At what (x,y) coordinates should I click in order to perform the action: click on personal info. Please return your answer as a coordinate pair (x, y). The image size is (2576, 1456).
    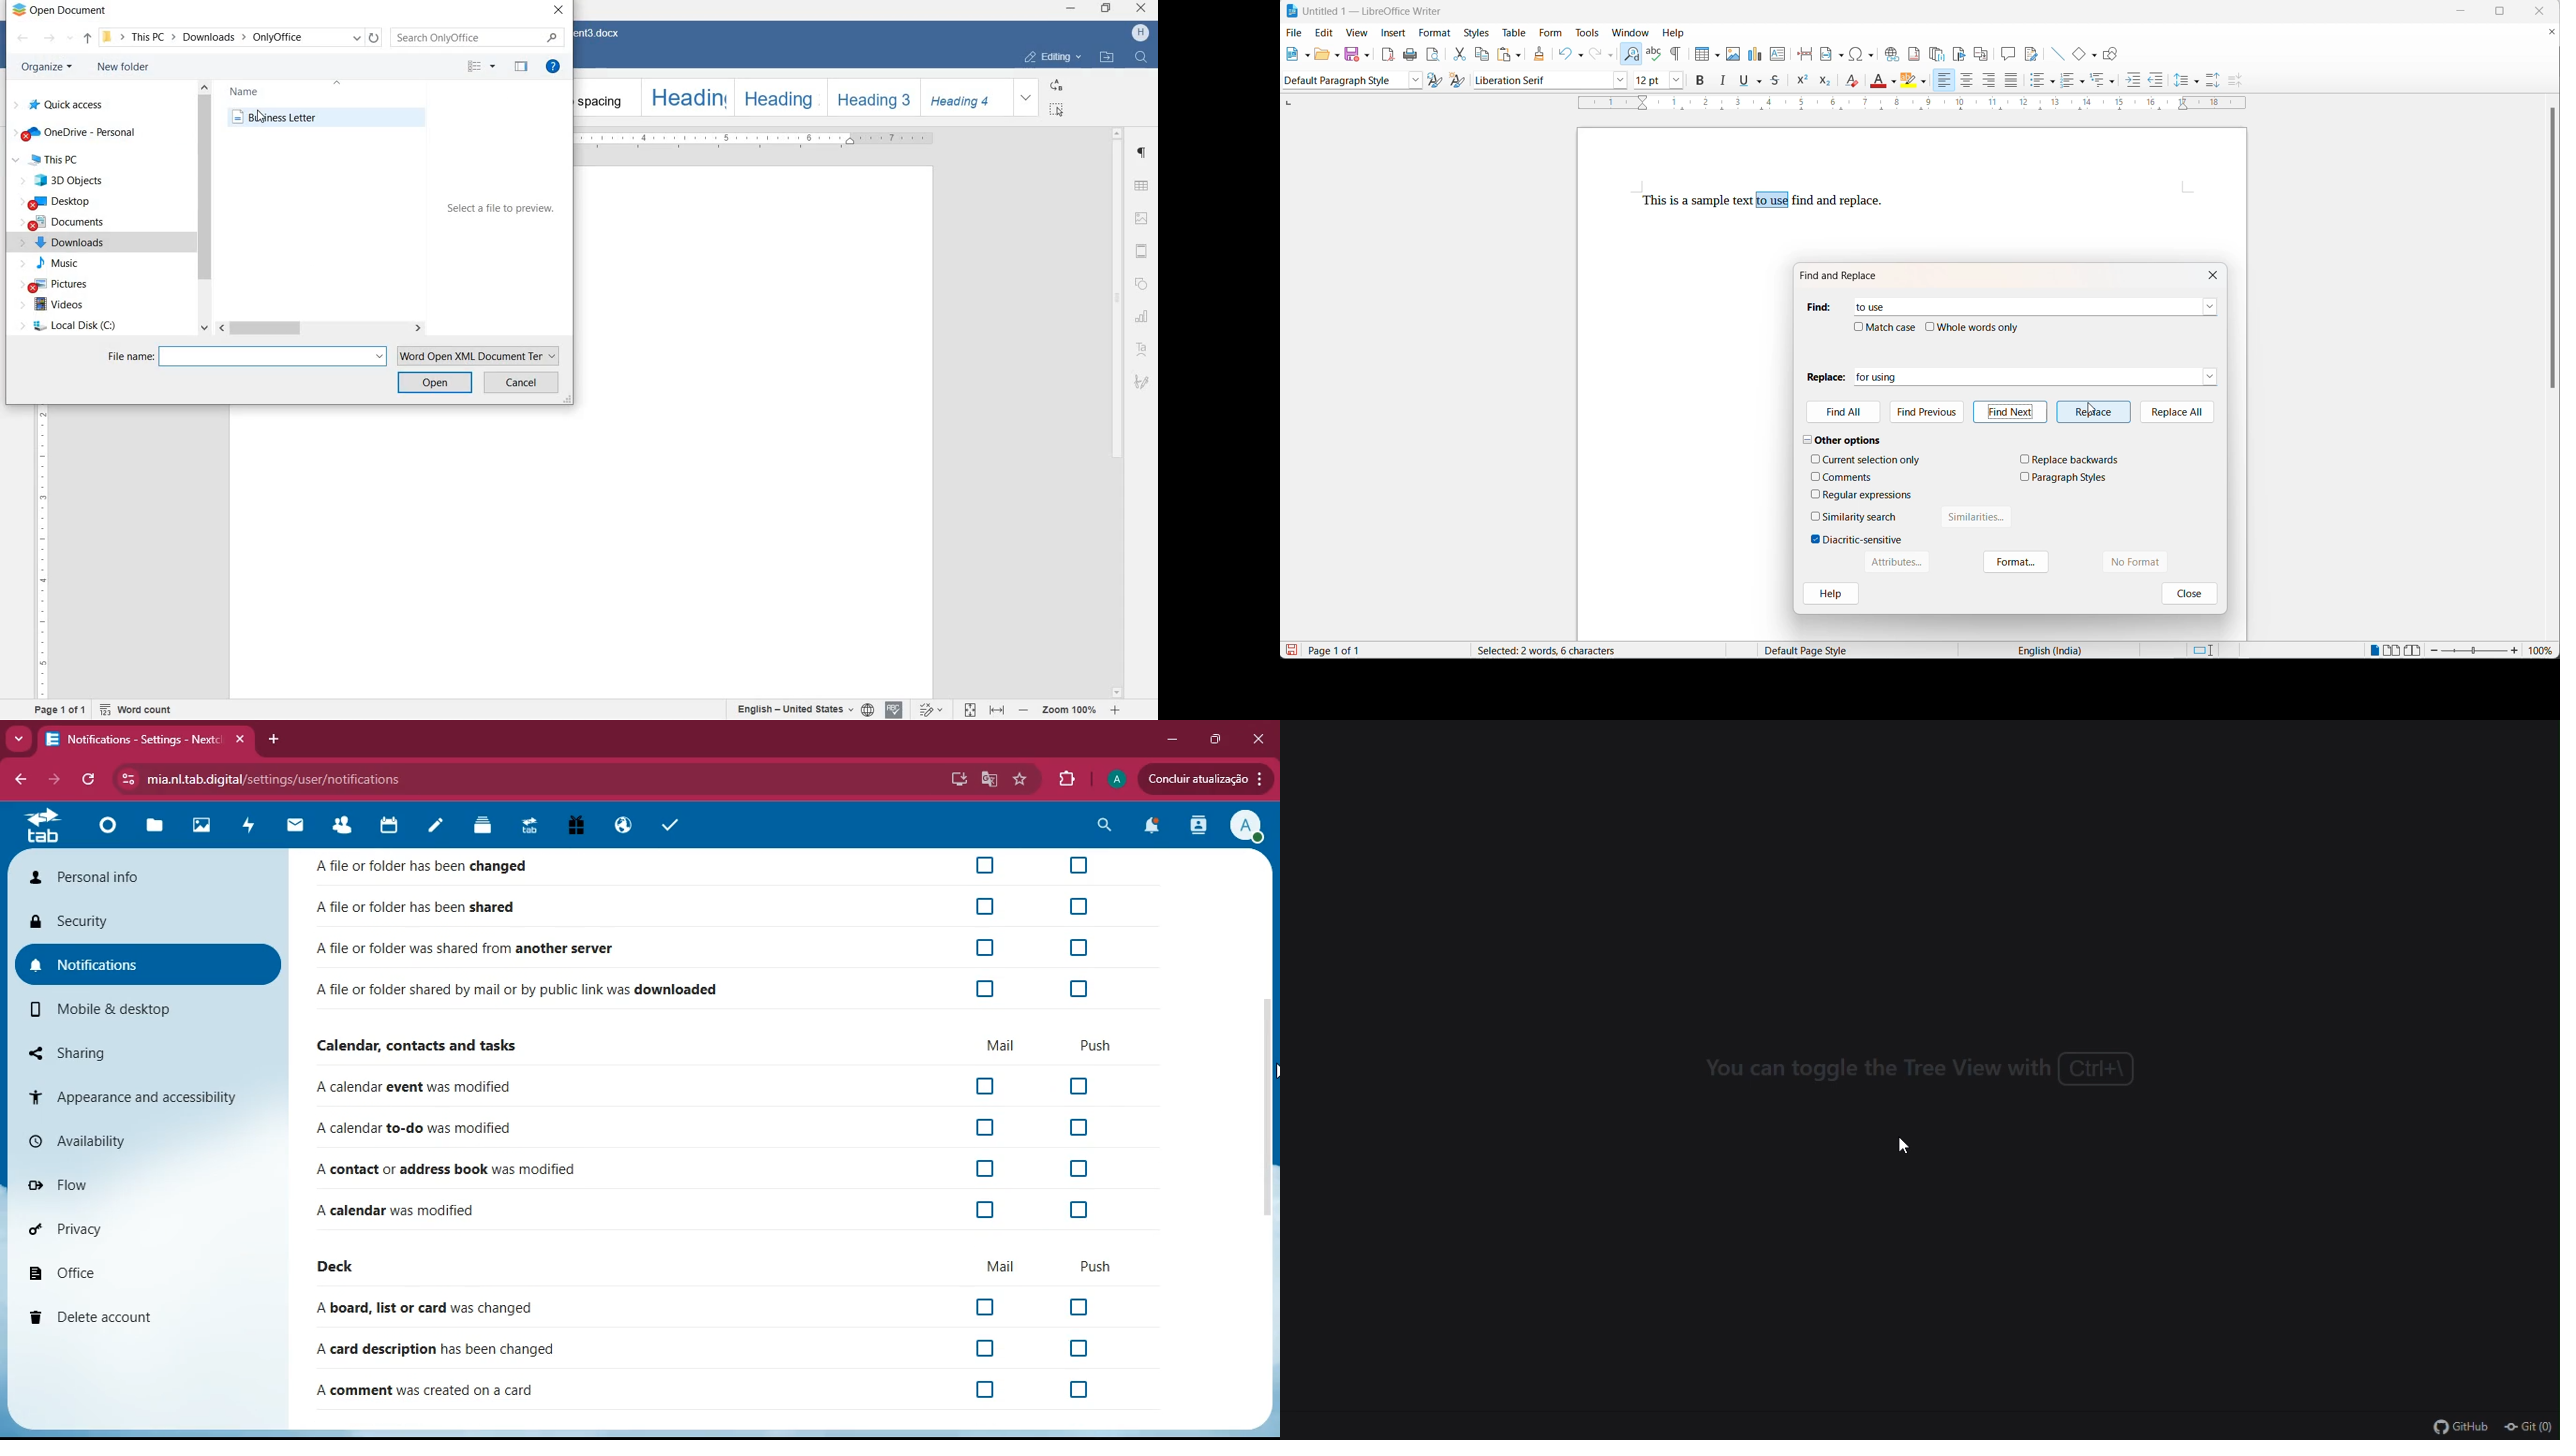
    Looking at the image, I should click on (118, 877).